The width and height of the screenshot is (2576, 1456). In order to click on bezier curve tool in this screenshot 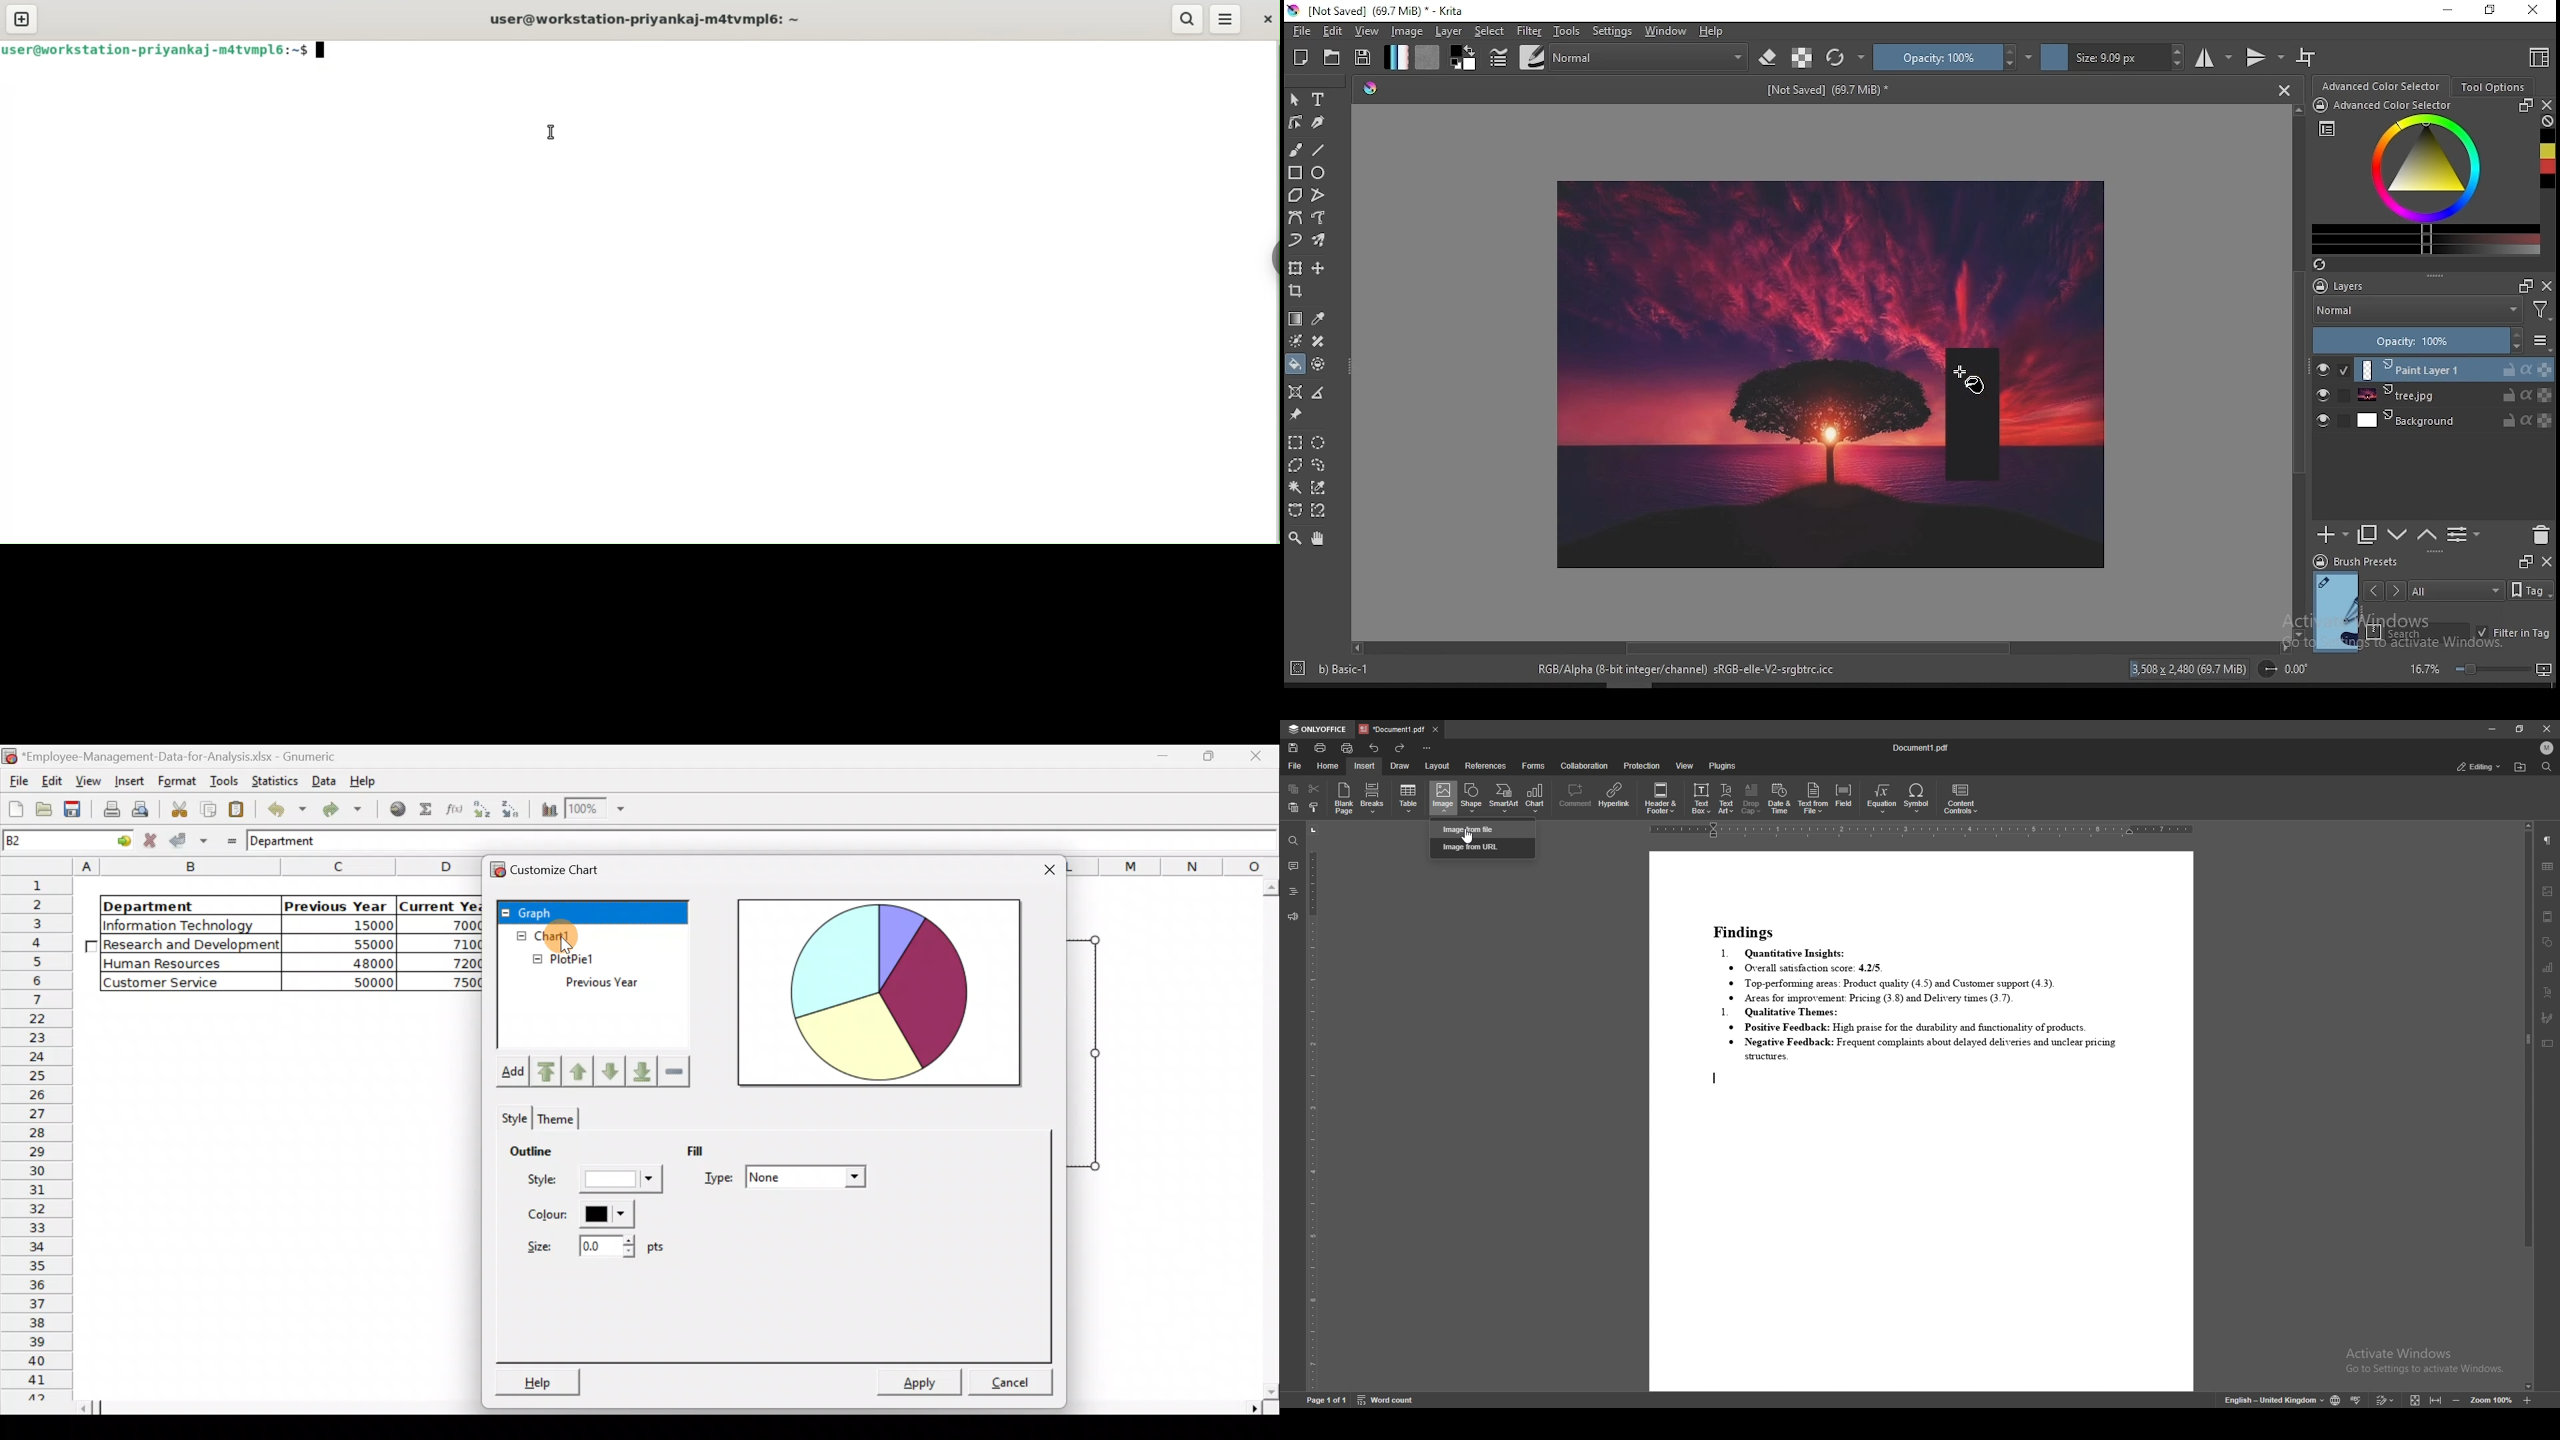, I will do `click(1296, 218)`.